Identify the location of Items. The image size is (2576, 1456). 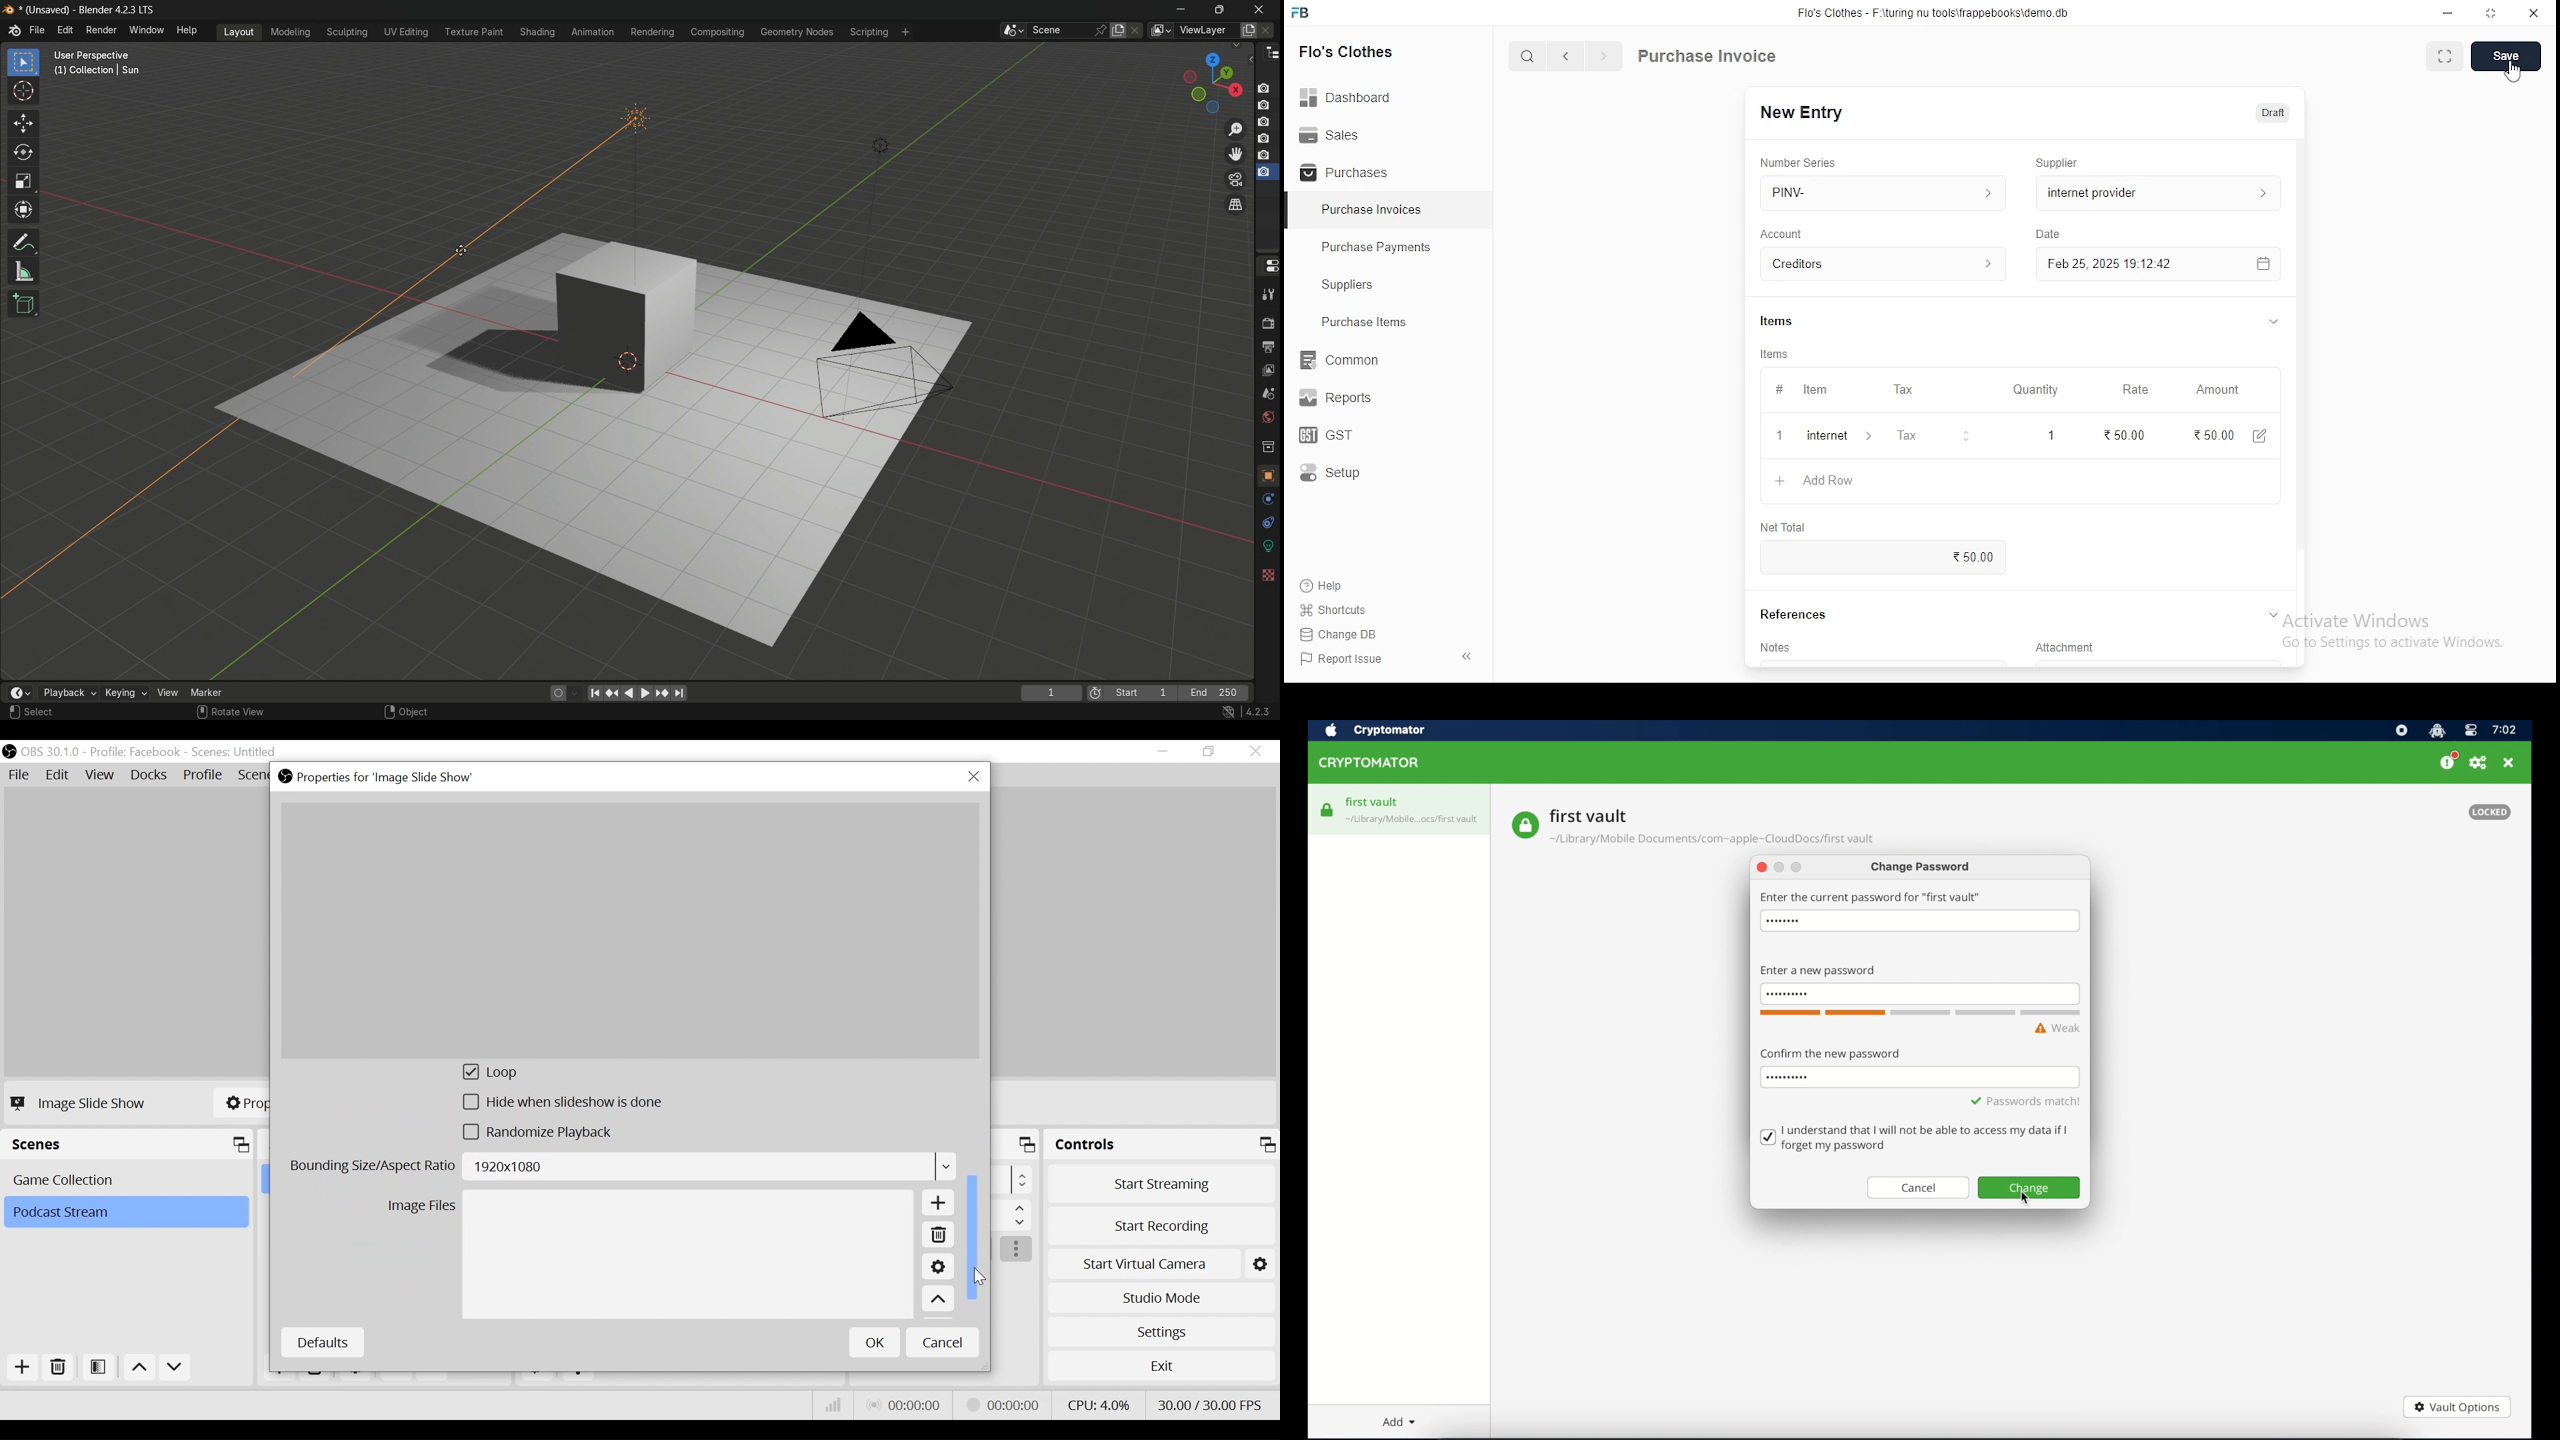
(1777, 319).